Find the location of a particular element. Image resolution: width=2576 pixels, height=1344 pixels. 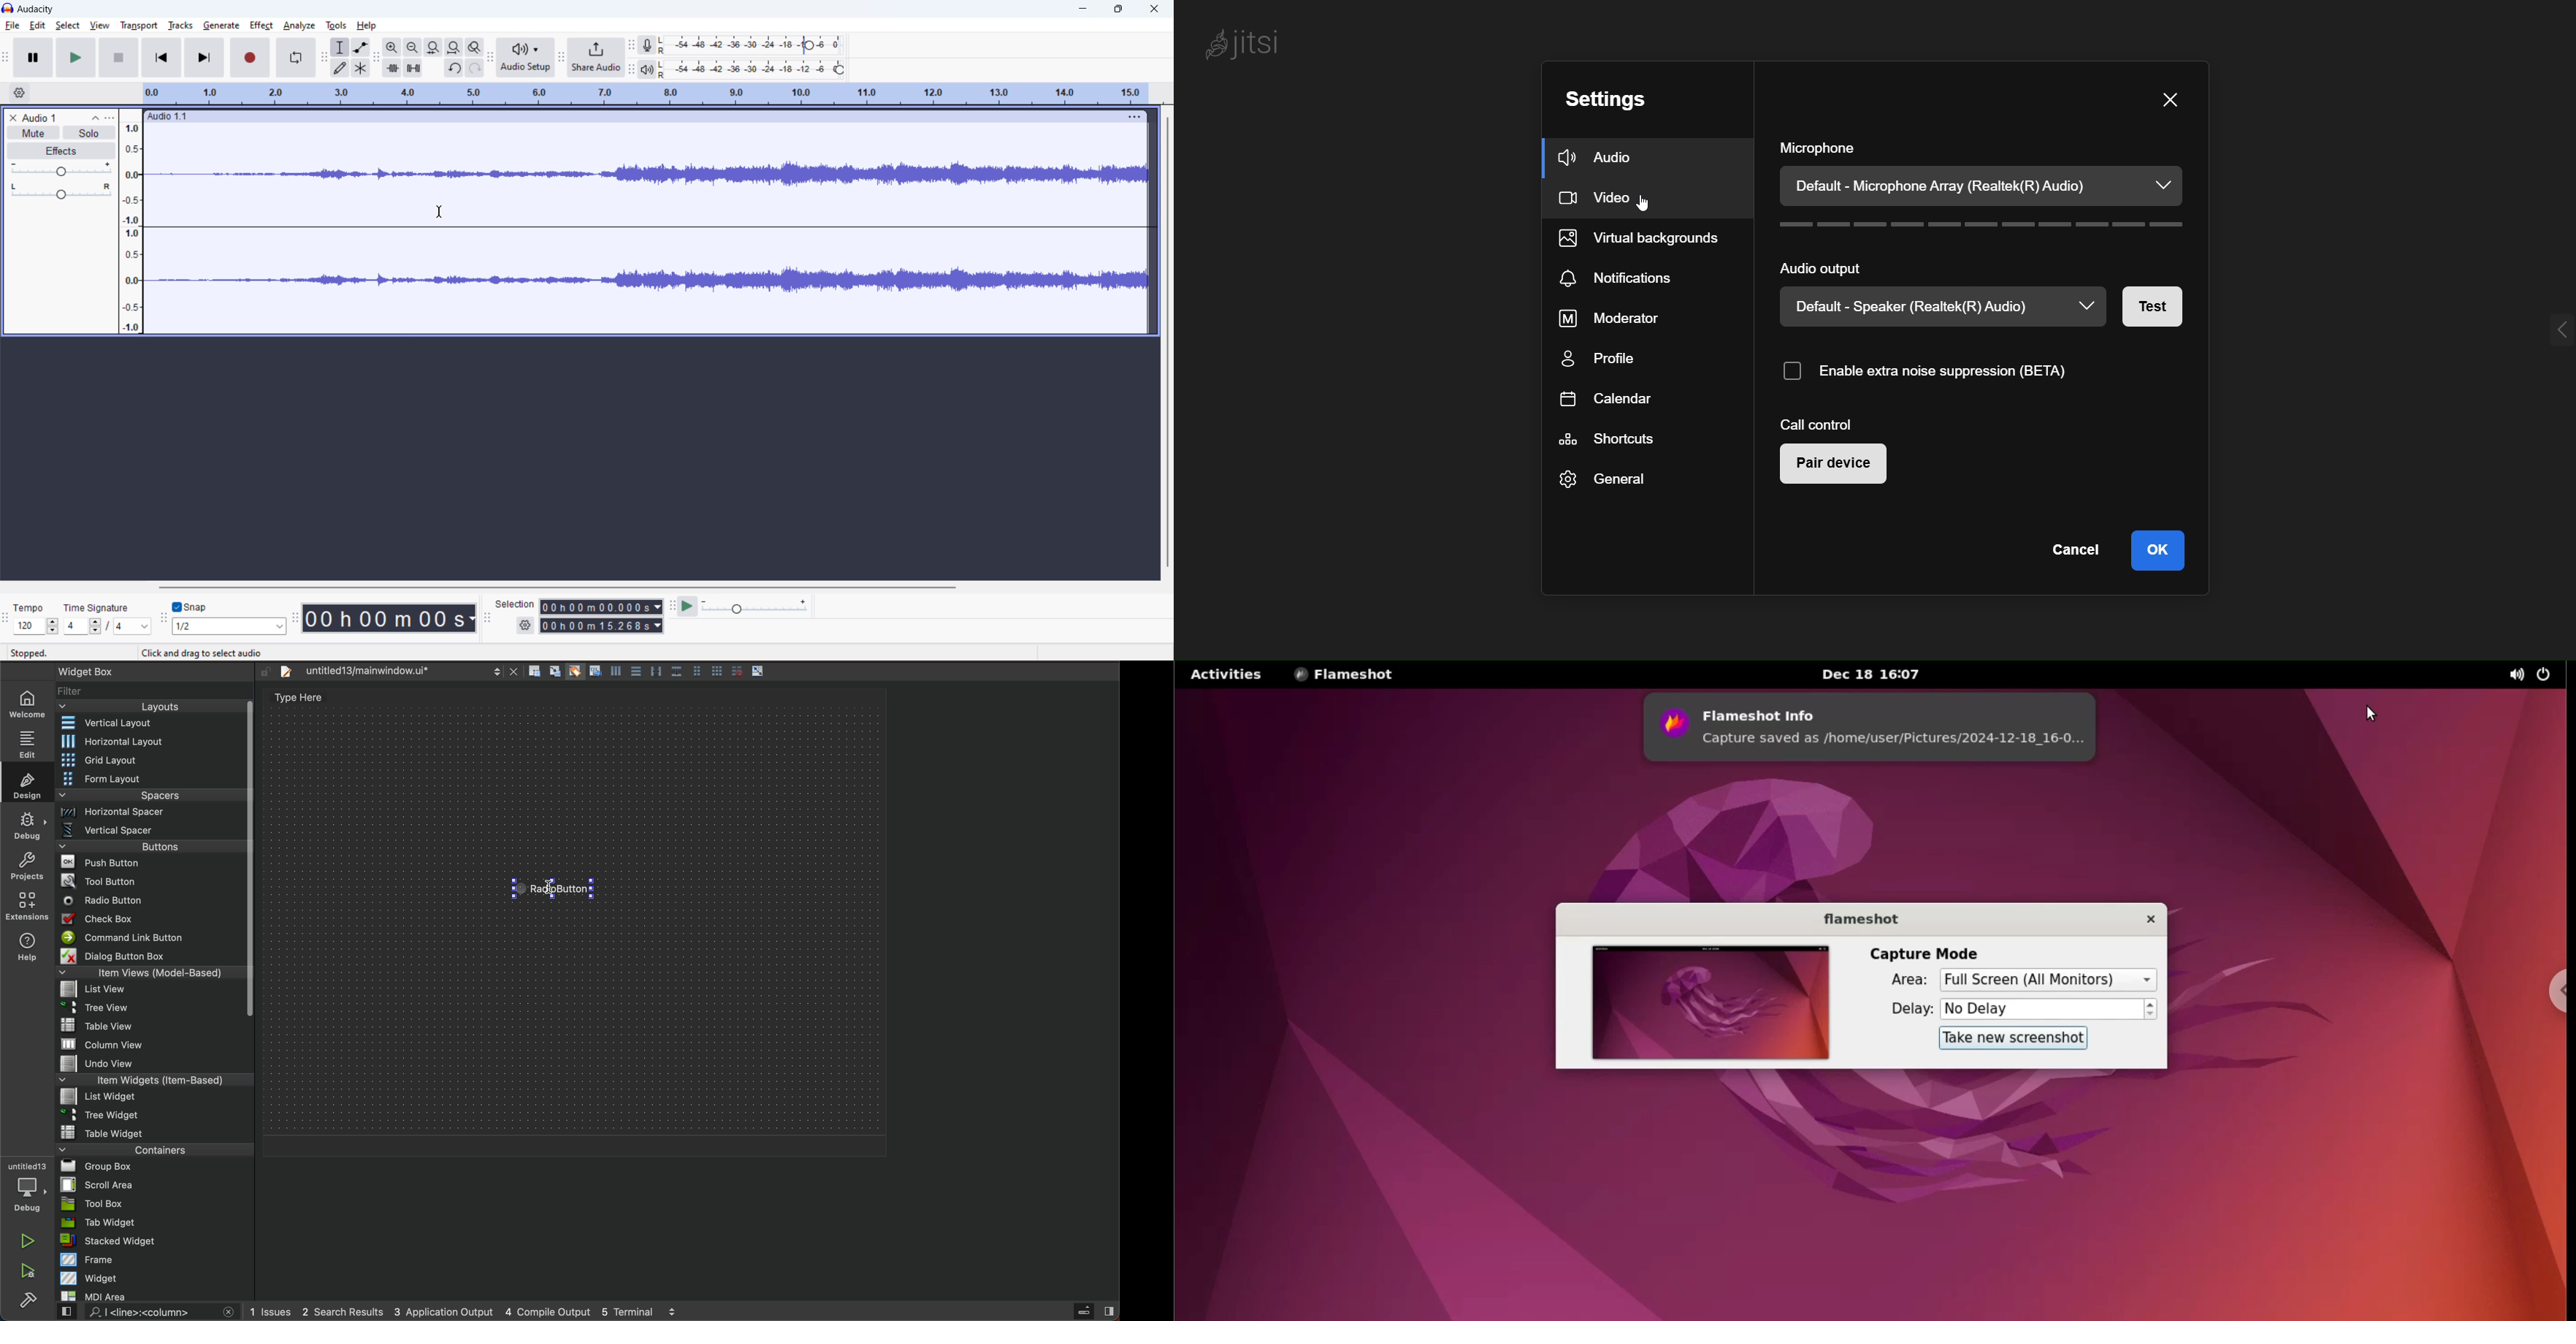

share audio toolbar is located at coordinates (560, 56).